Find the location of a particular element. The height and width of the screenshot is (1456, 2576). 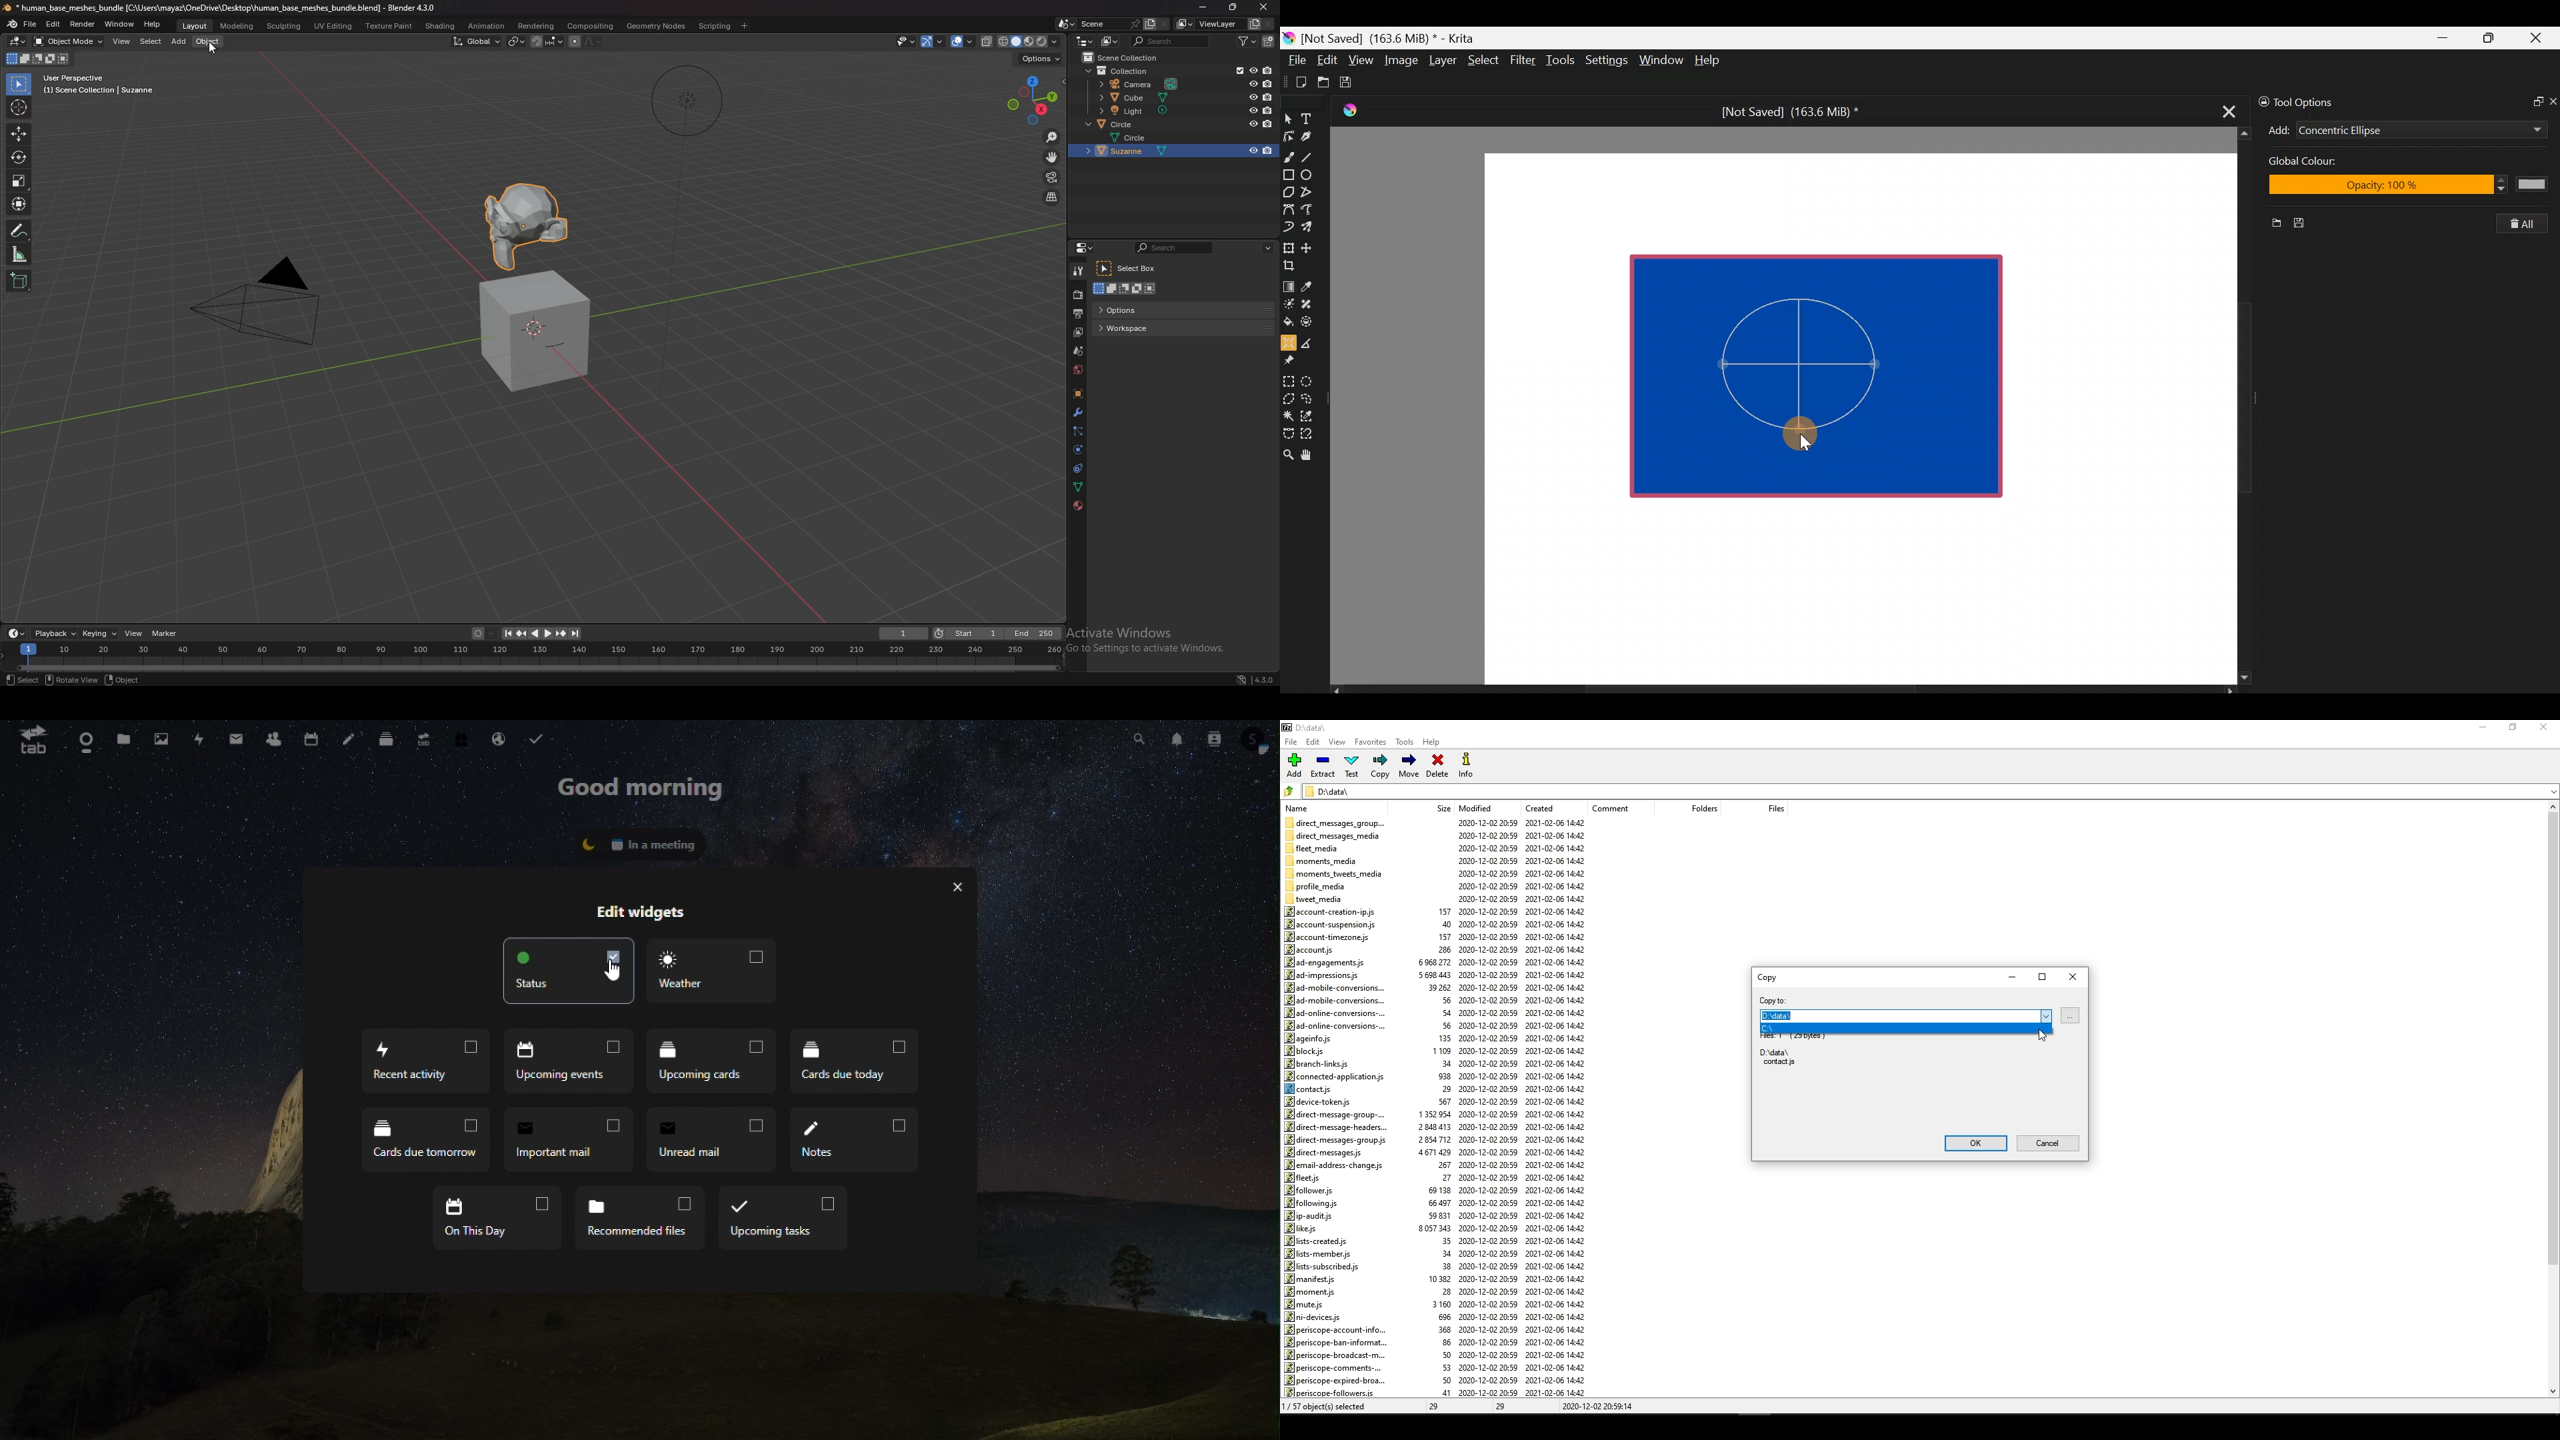

zoom is located at coordinates (1053, 137).